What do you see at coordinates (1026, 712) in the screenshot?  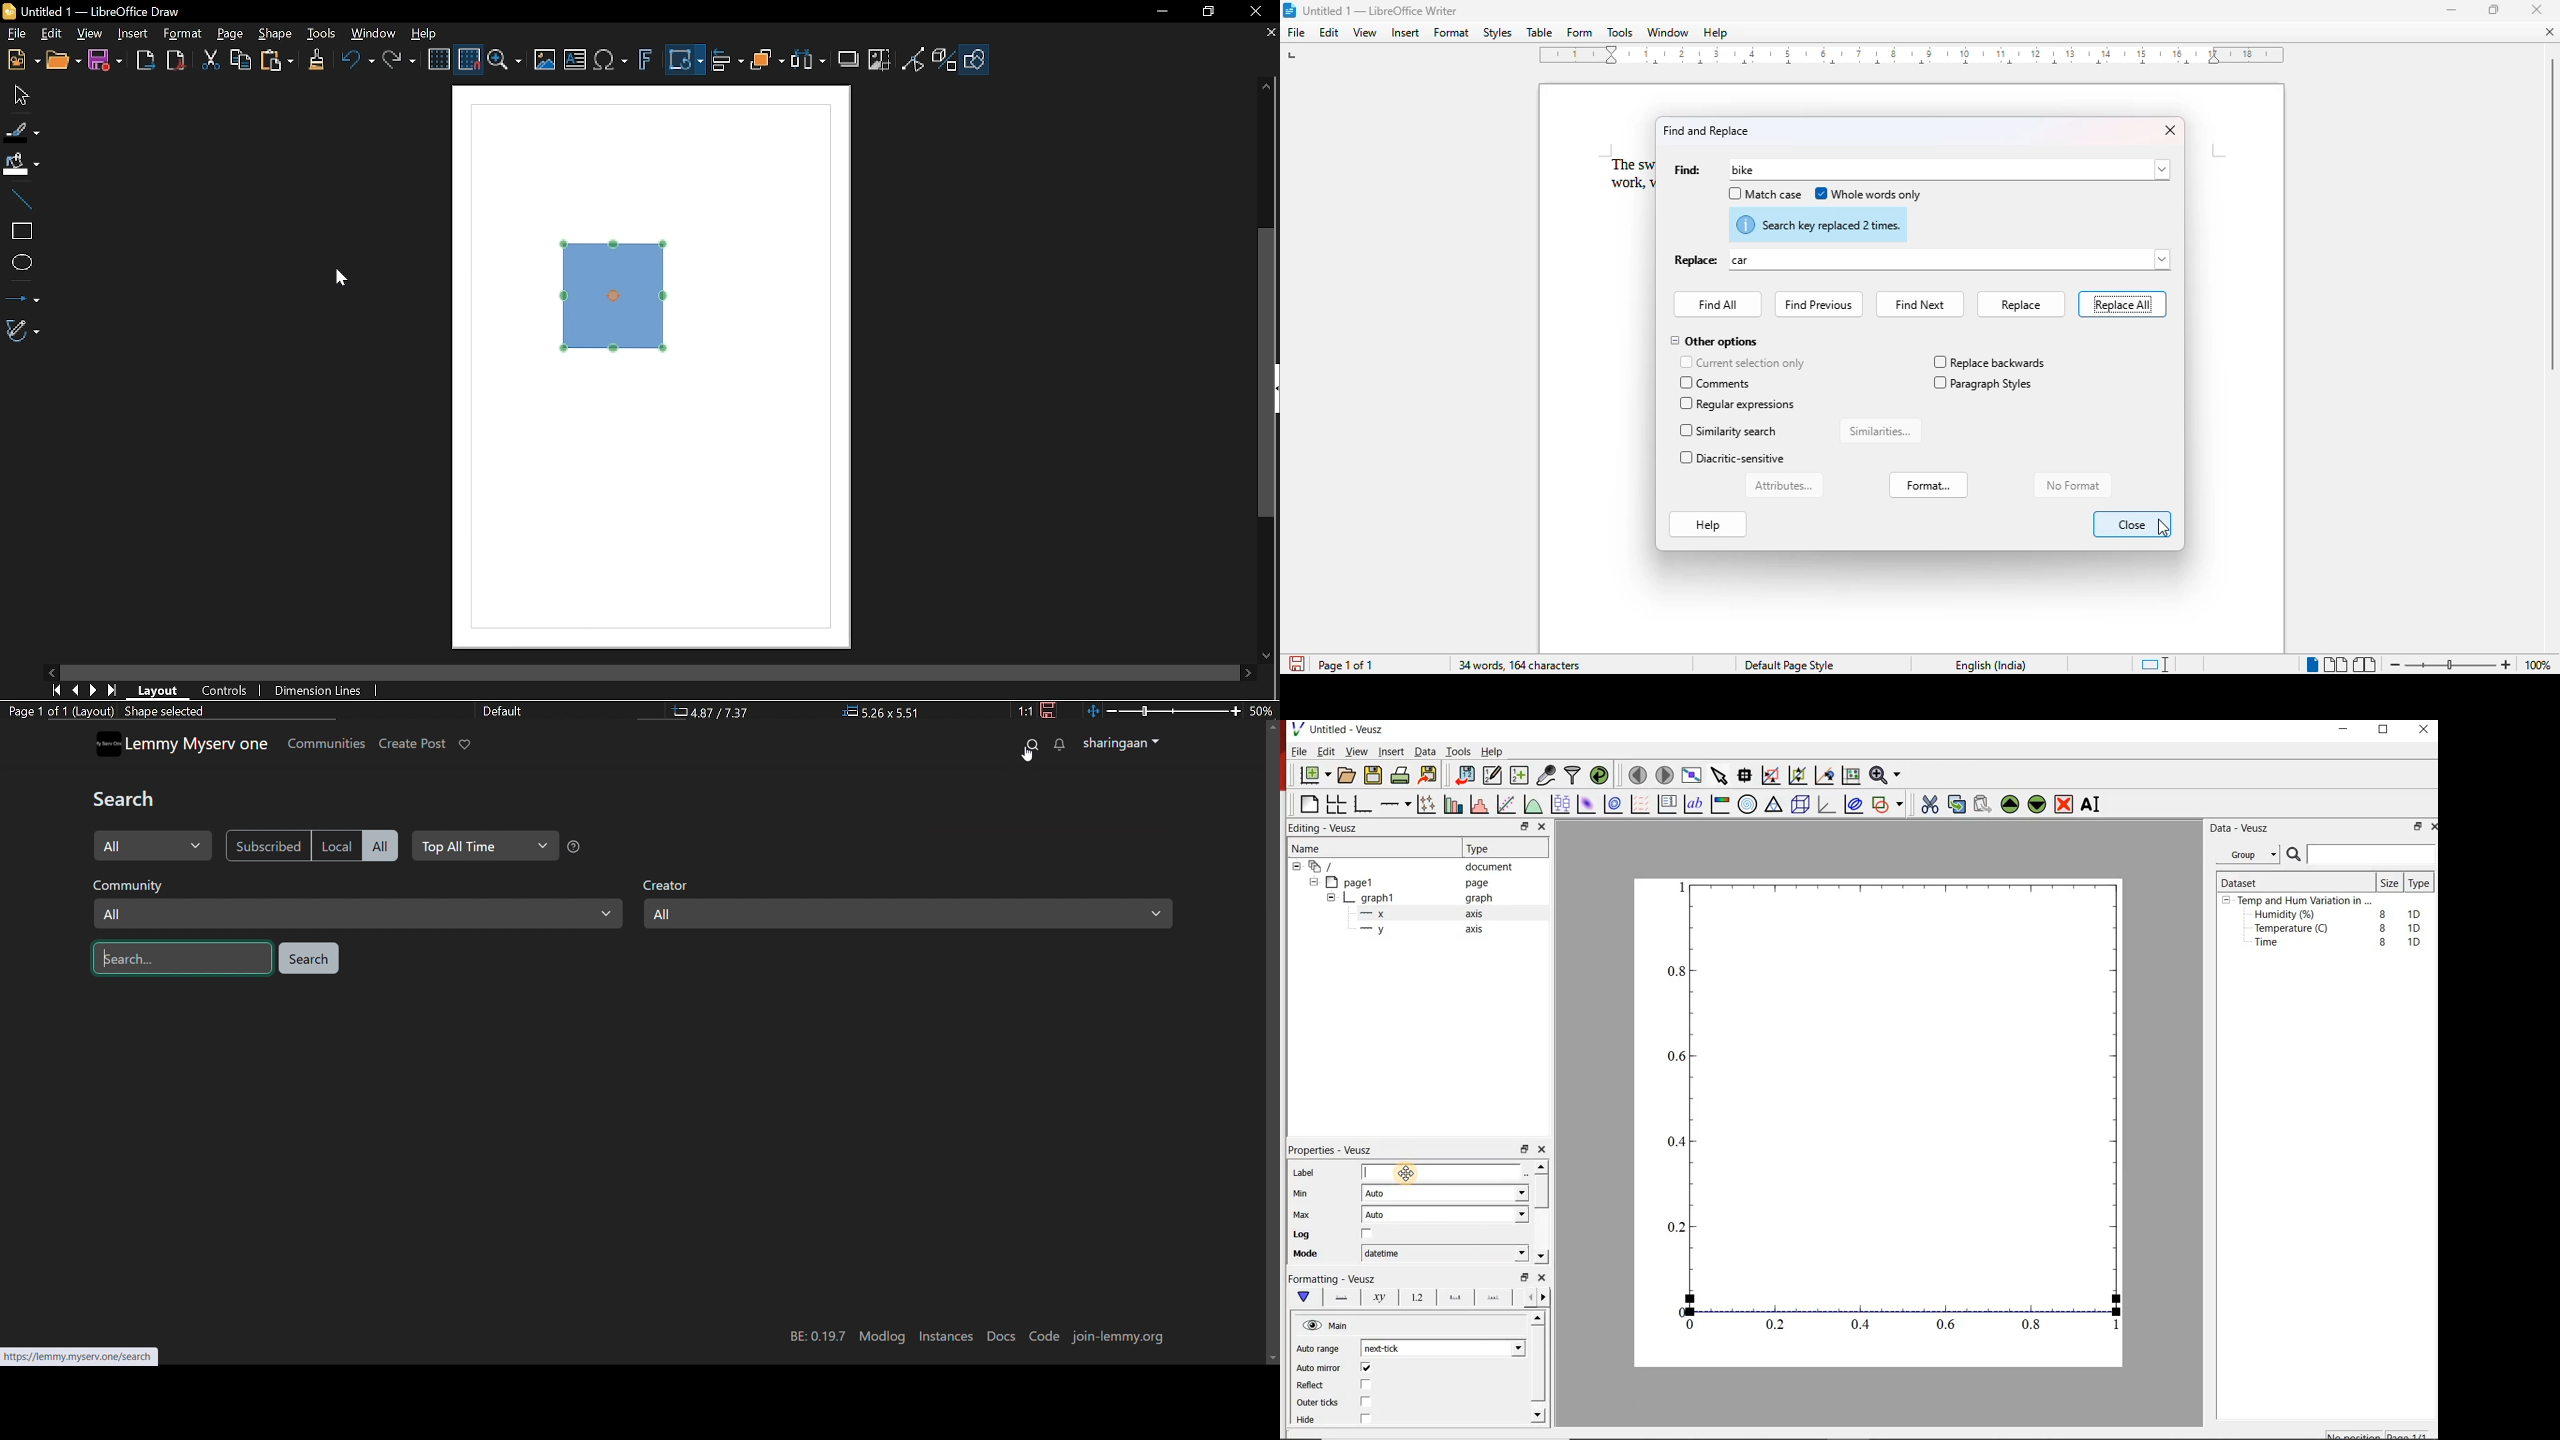 I see `1:1 (Scaling factor)` at bounding box center [1026, 712].